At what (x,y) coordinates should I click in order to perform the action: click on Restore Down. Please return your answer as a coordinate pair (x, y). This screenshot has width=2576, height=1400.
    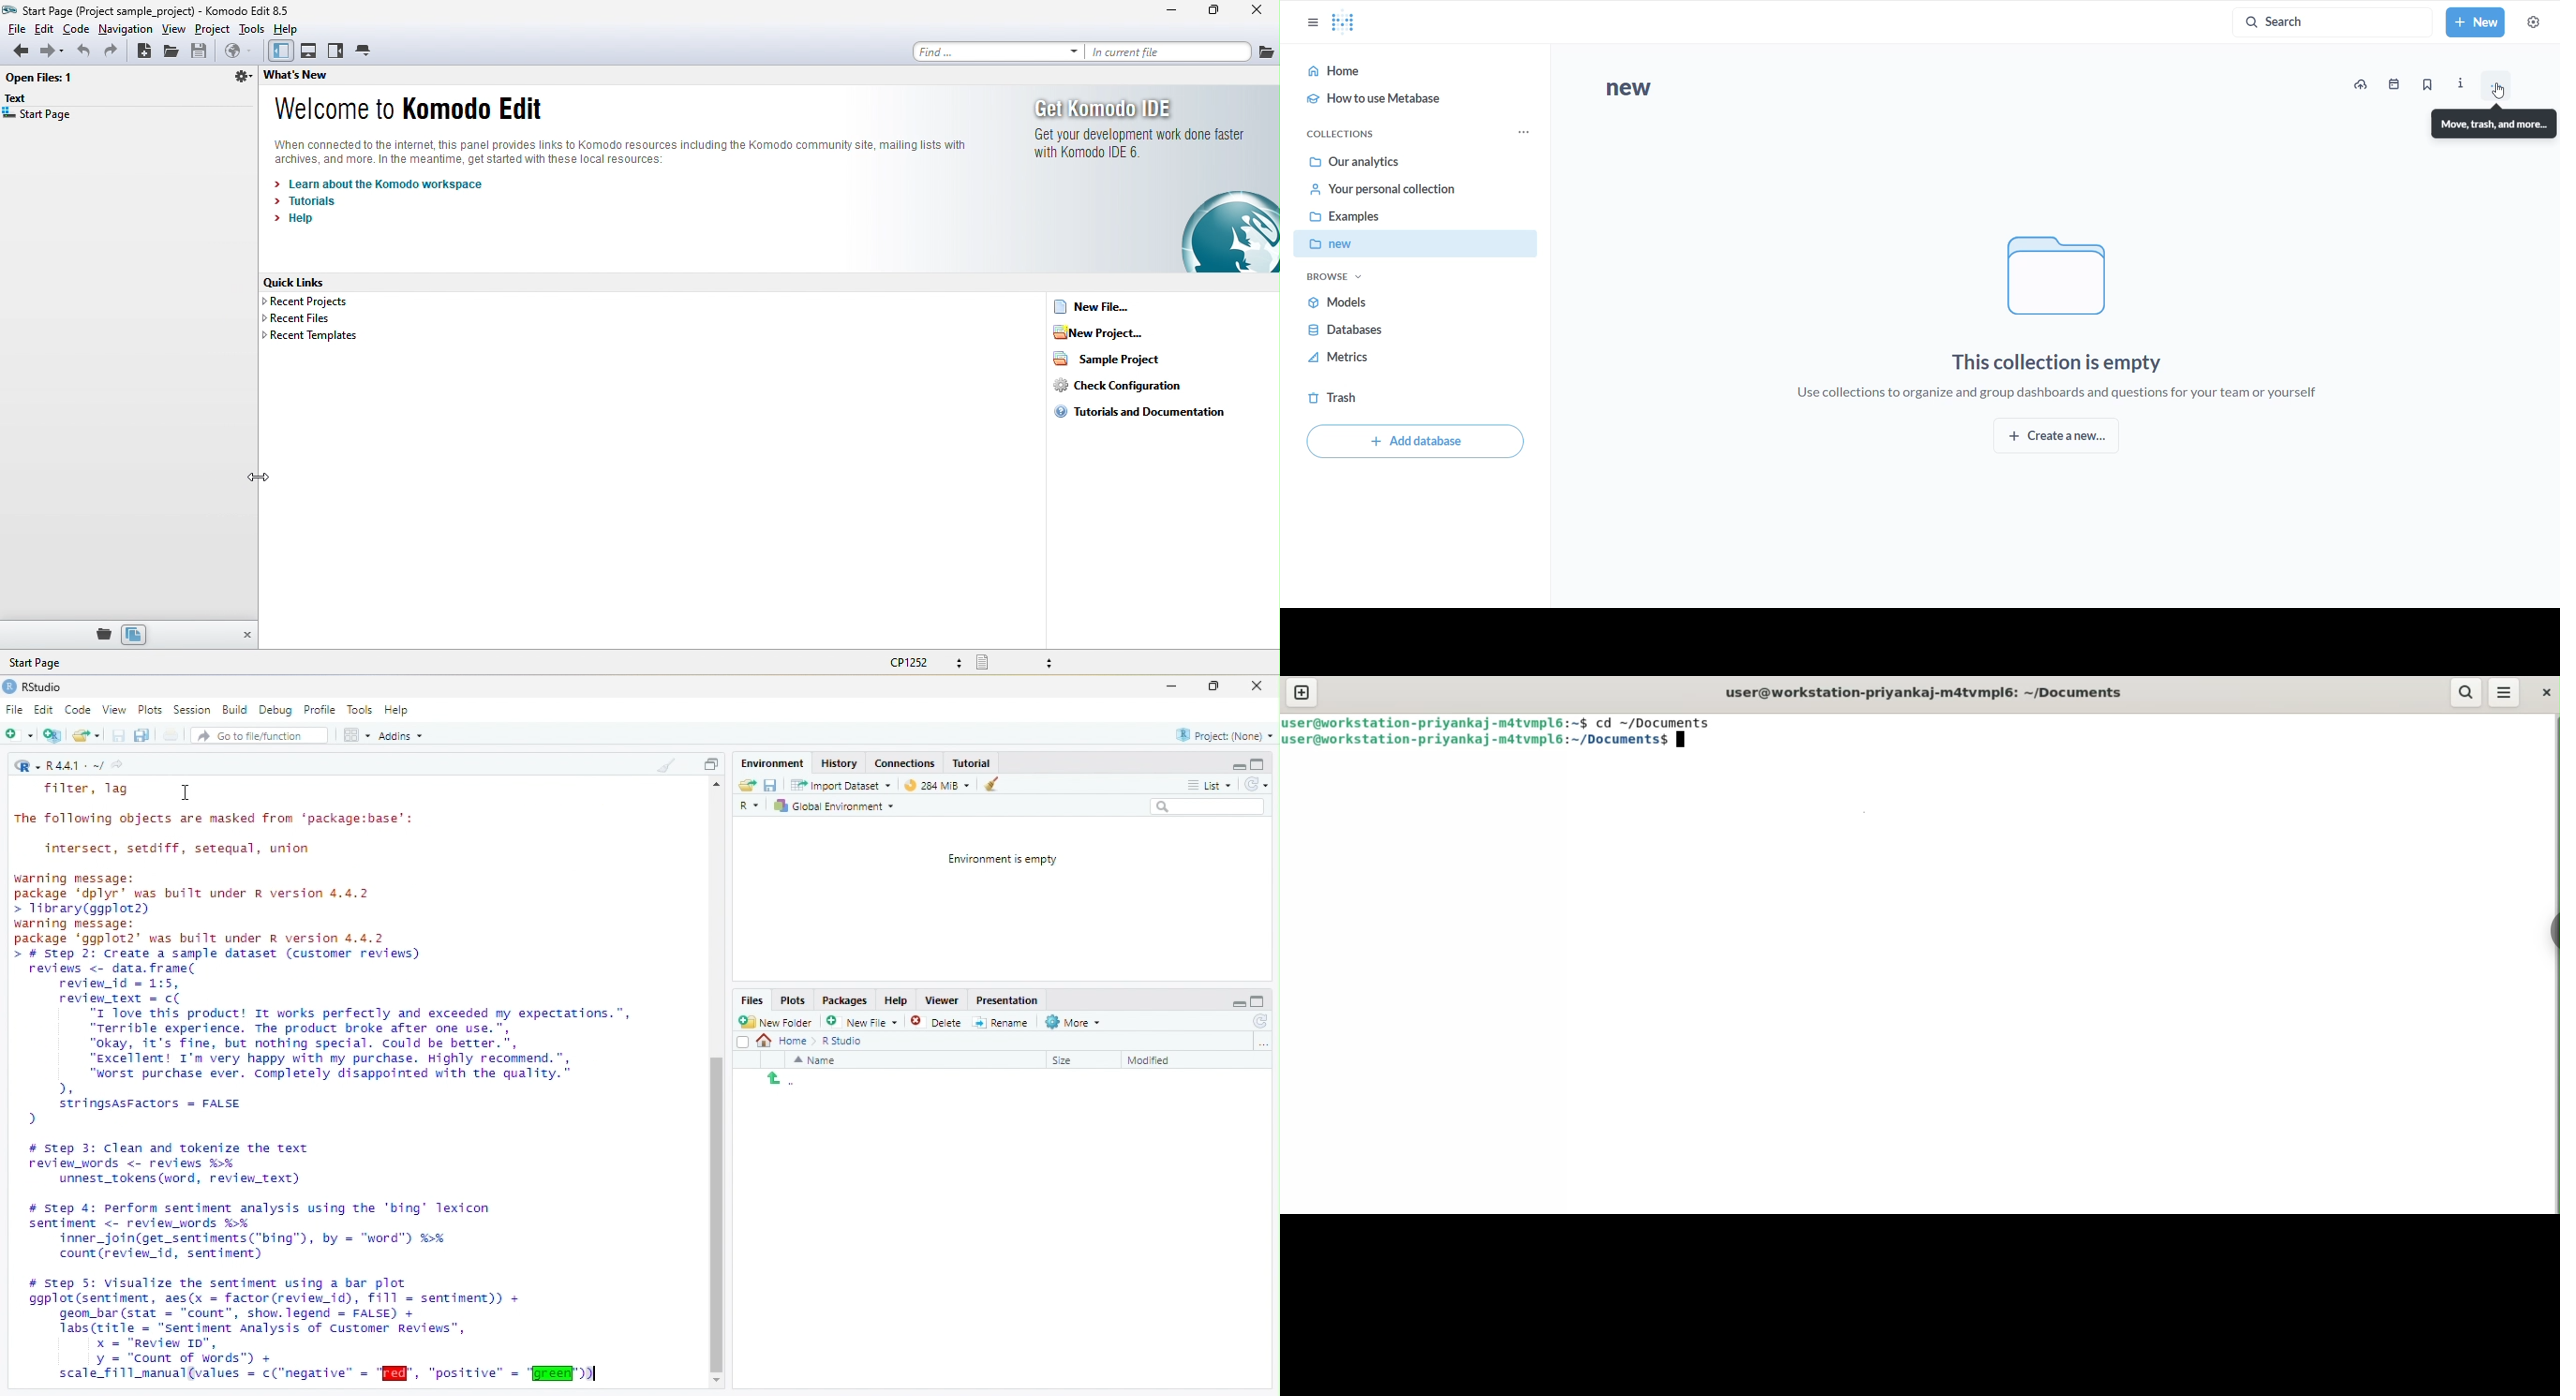
    Looking at the image, I should click on (1216, 687).